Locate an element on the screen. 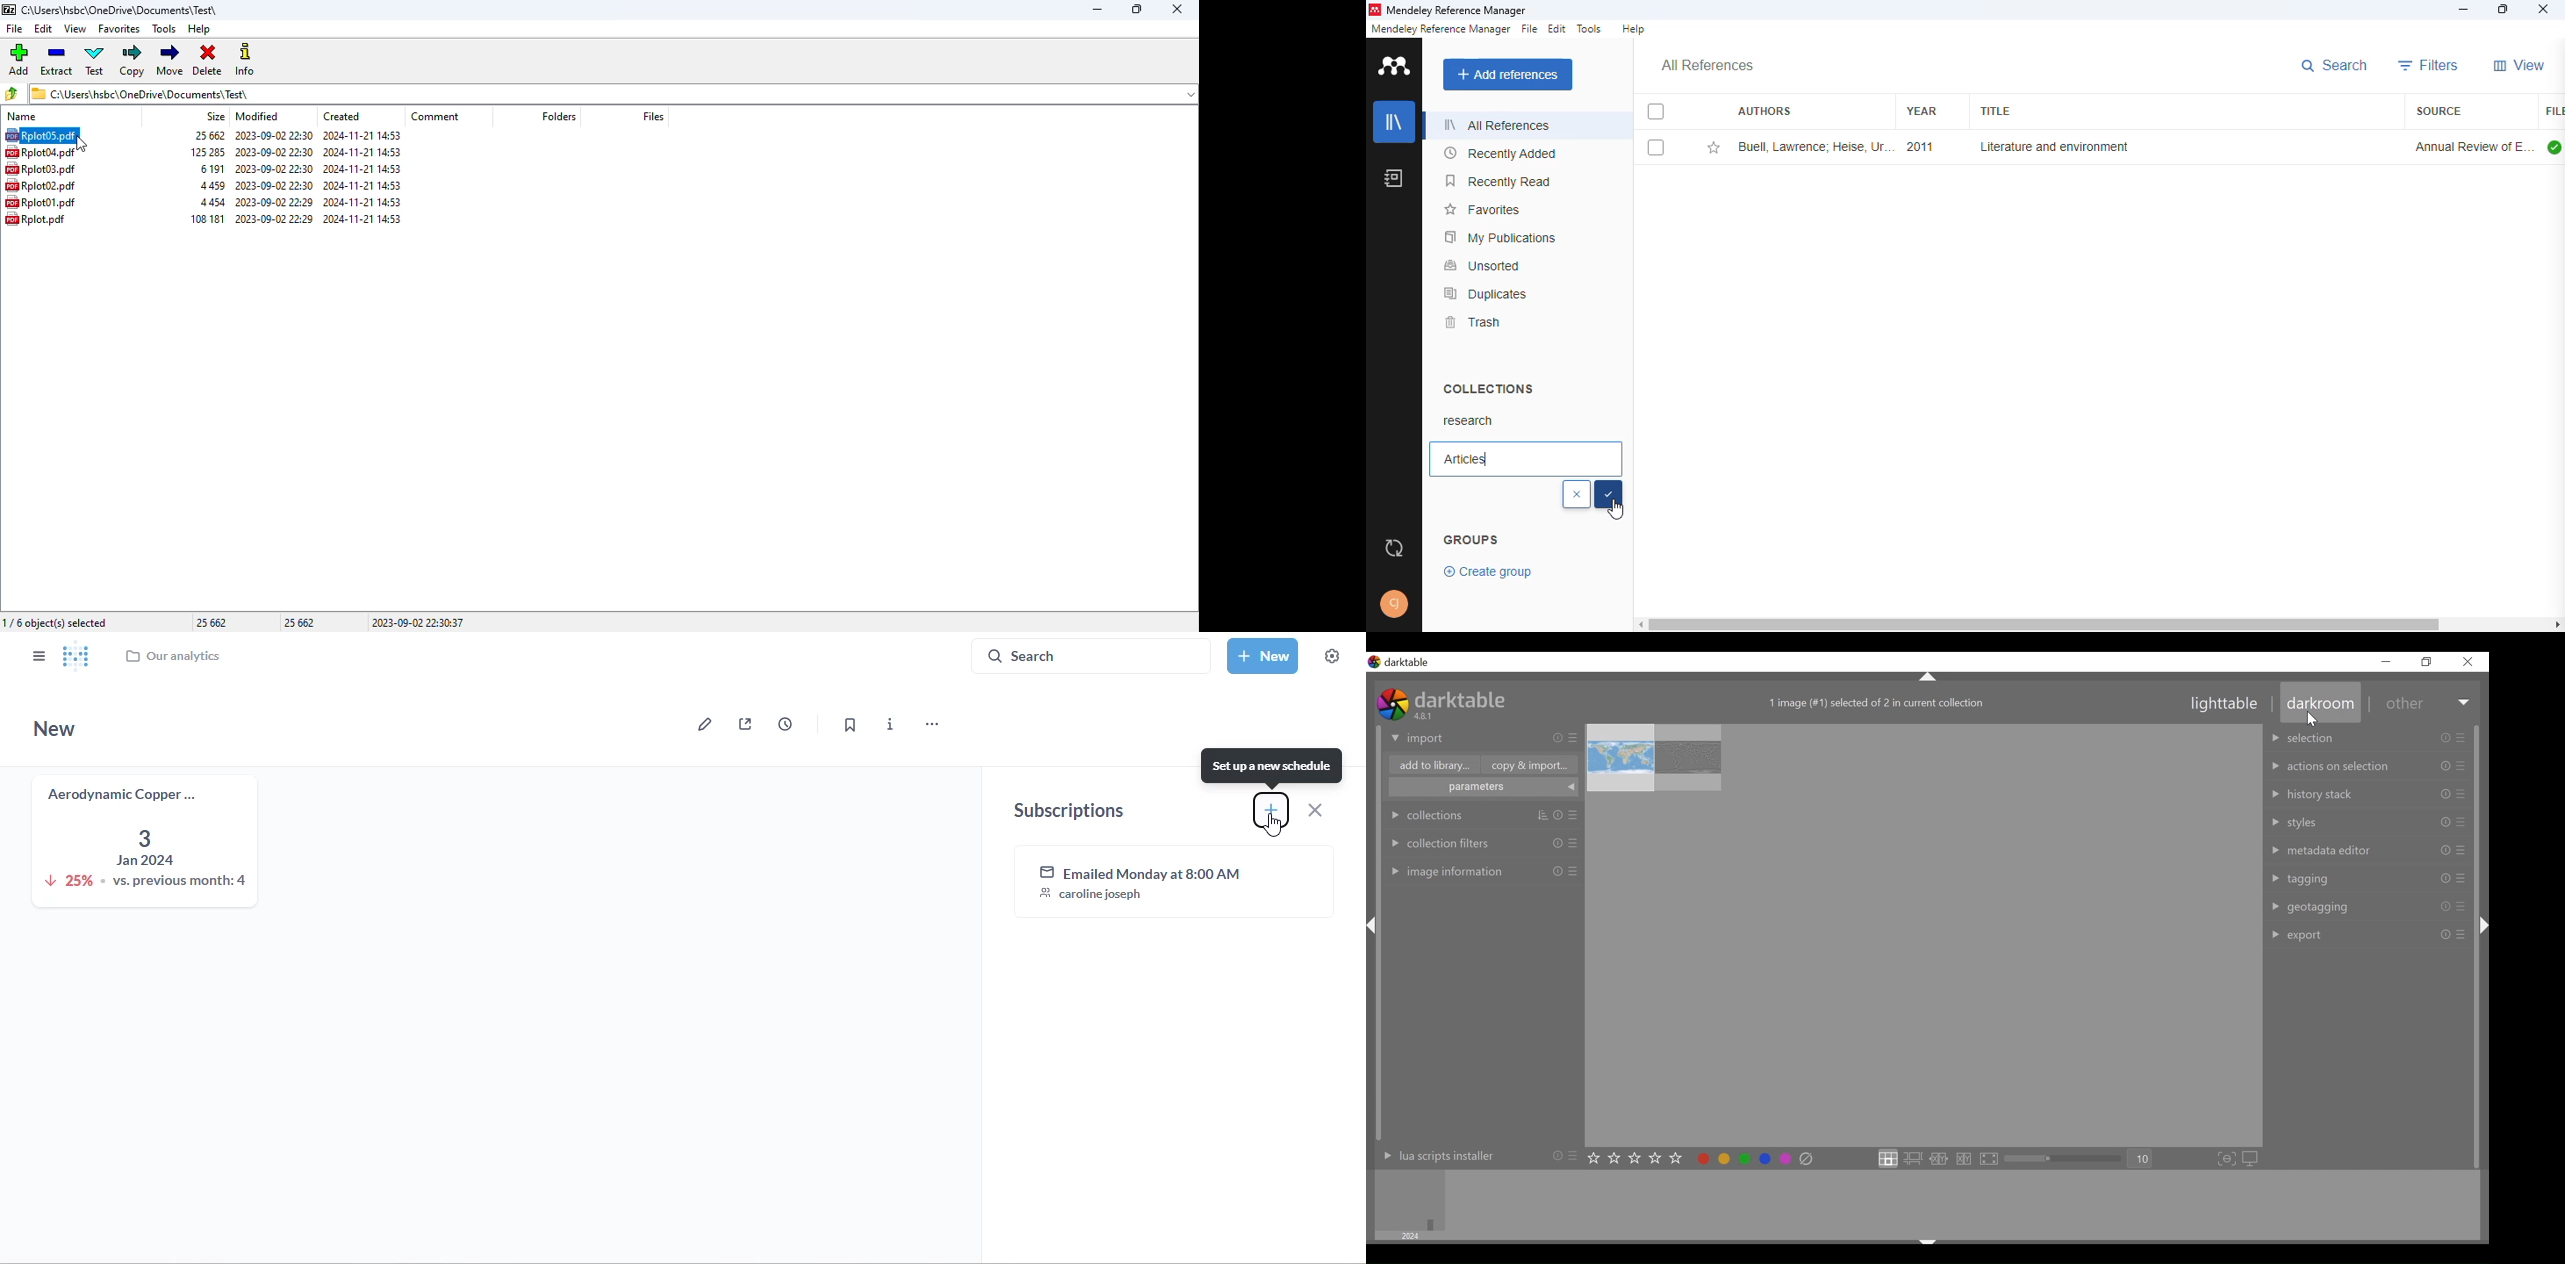 This screenshot has width=2576, height=1288. collections is located at coordinates (1484, 815).